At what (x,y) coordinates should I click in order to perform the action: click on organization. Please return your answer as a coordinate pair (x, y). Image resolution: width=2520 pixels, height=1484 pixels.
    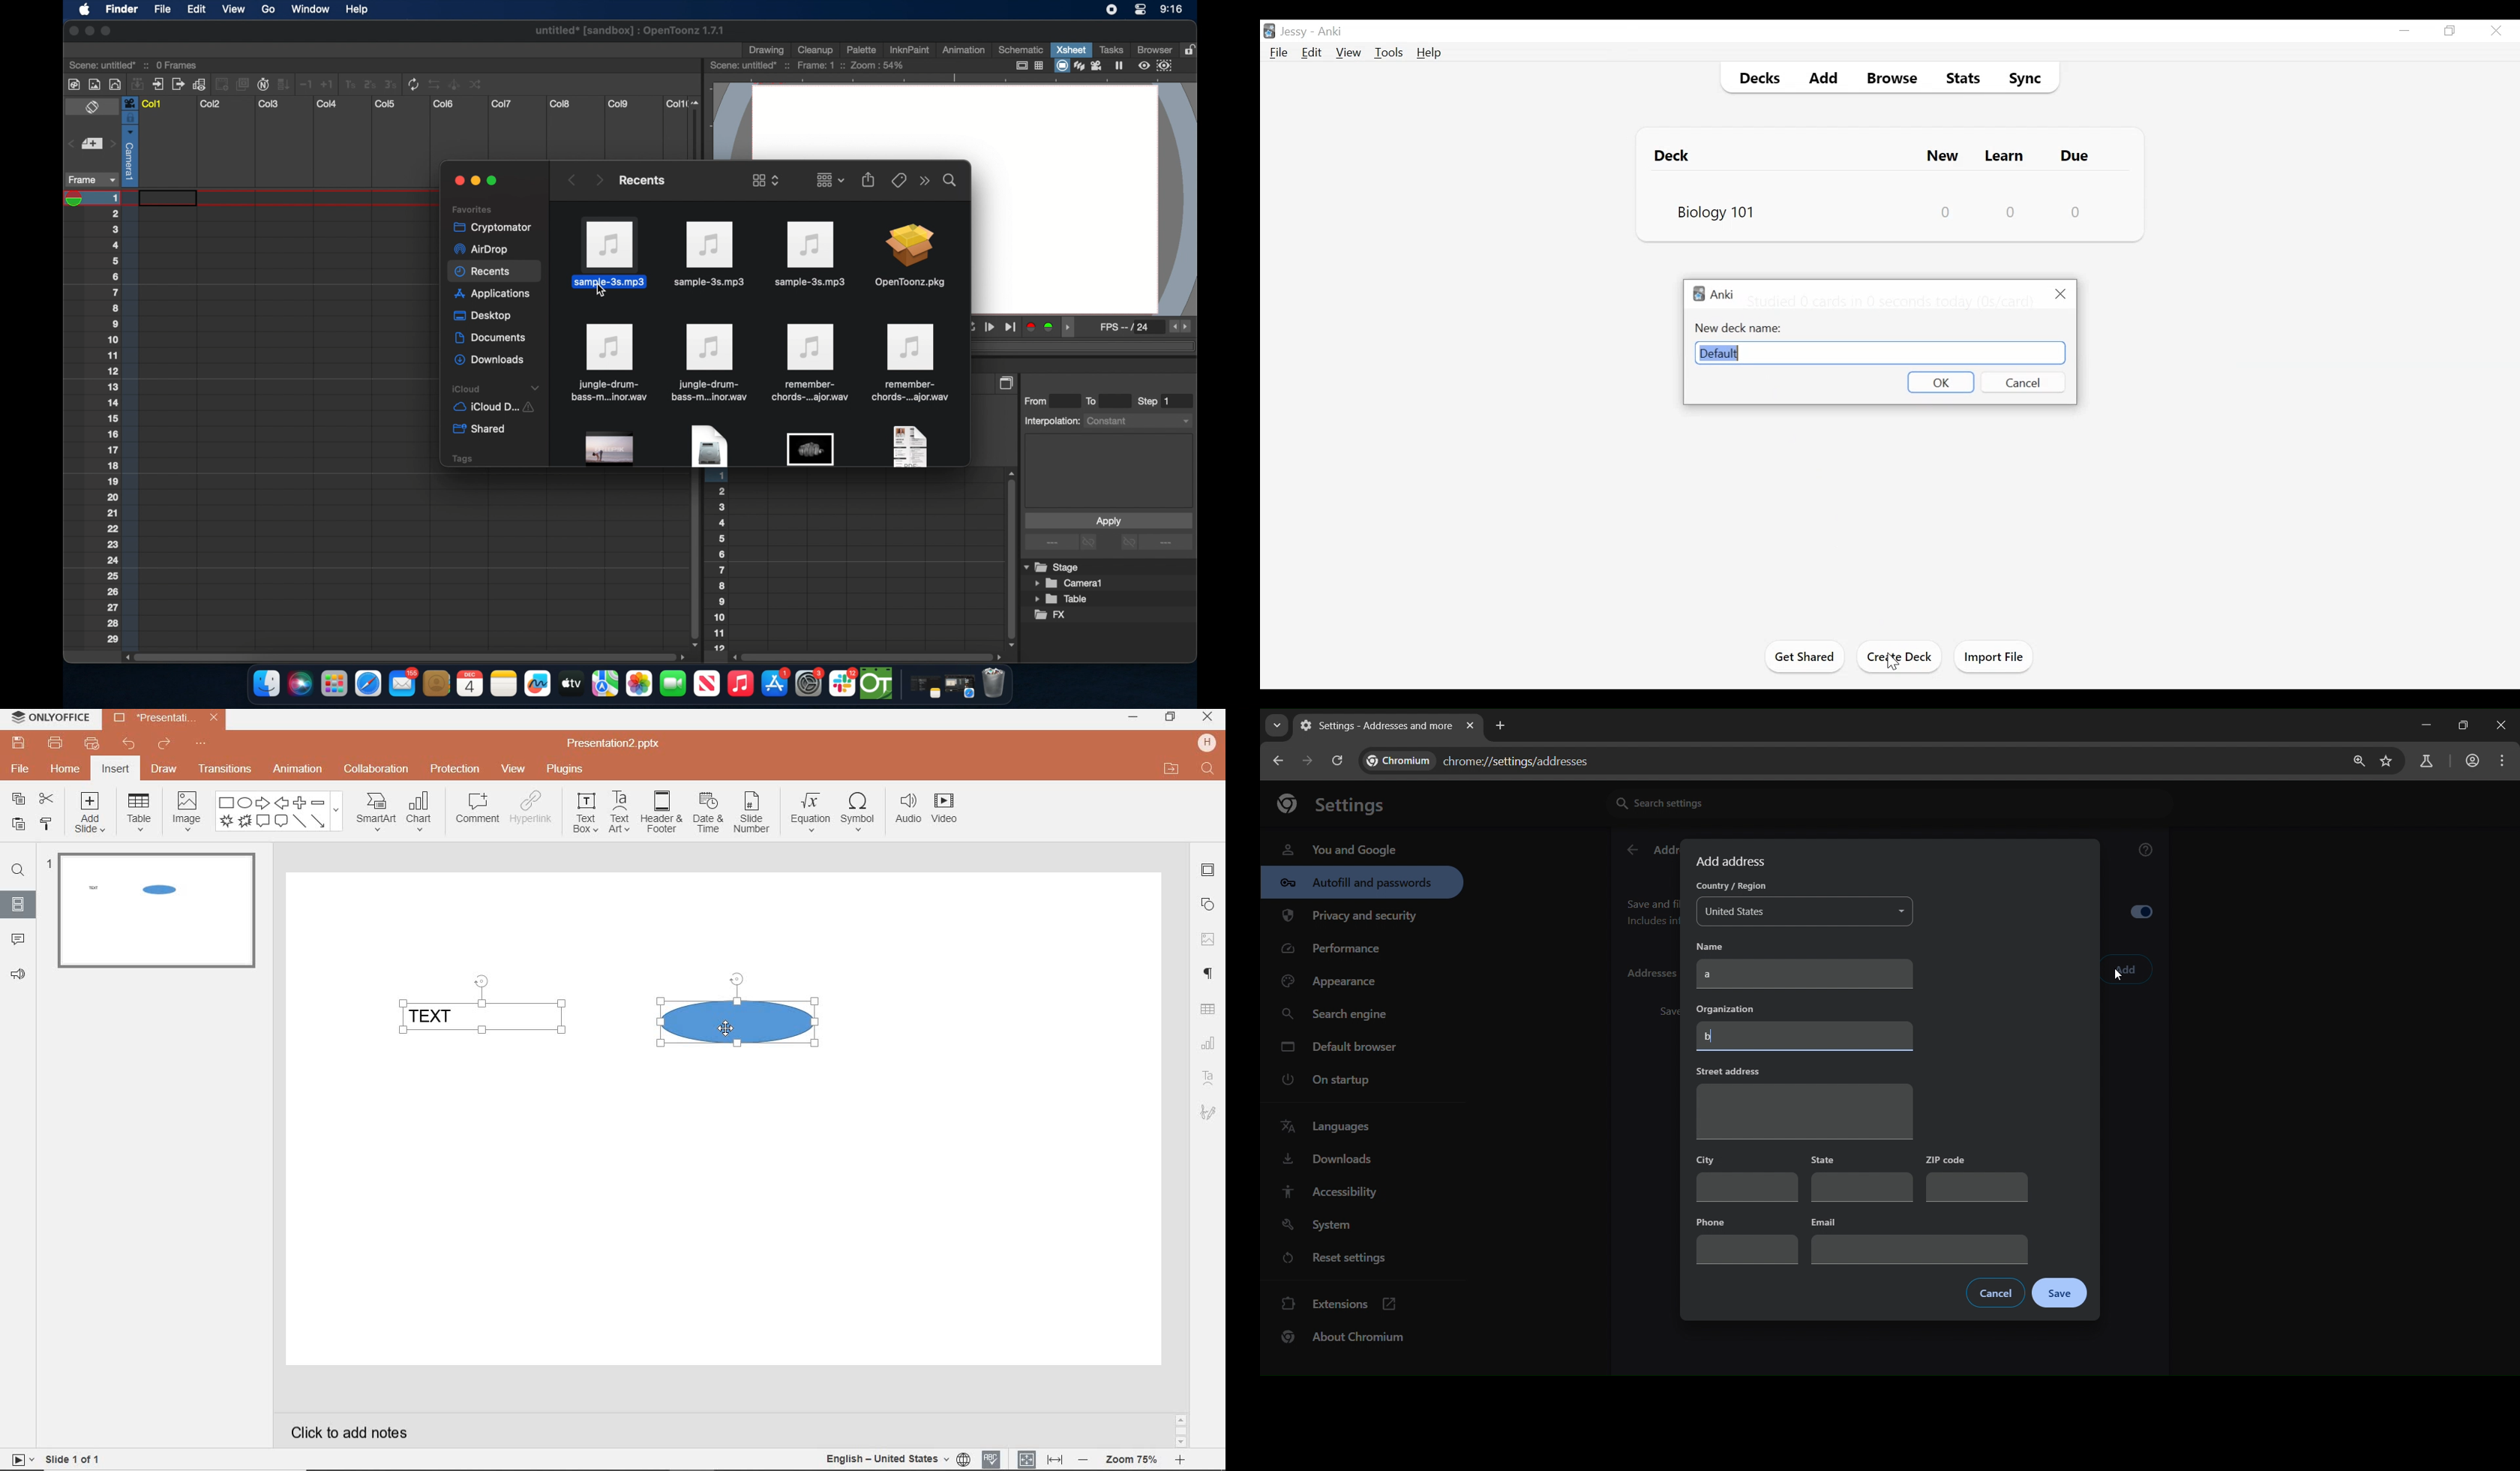
    Looking at the image, I should click on (1729, 1009).